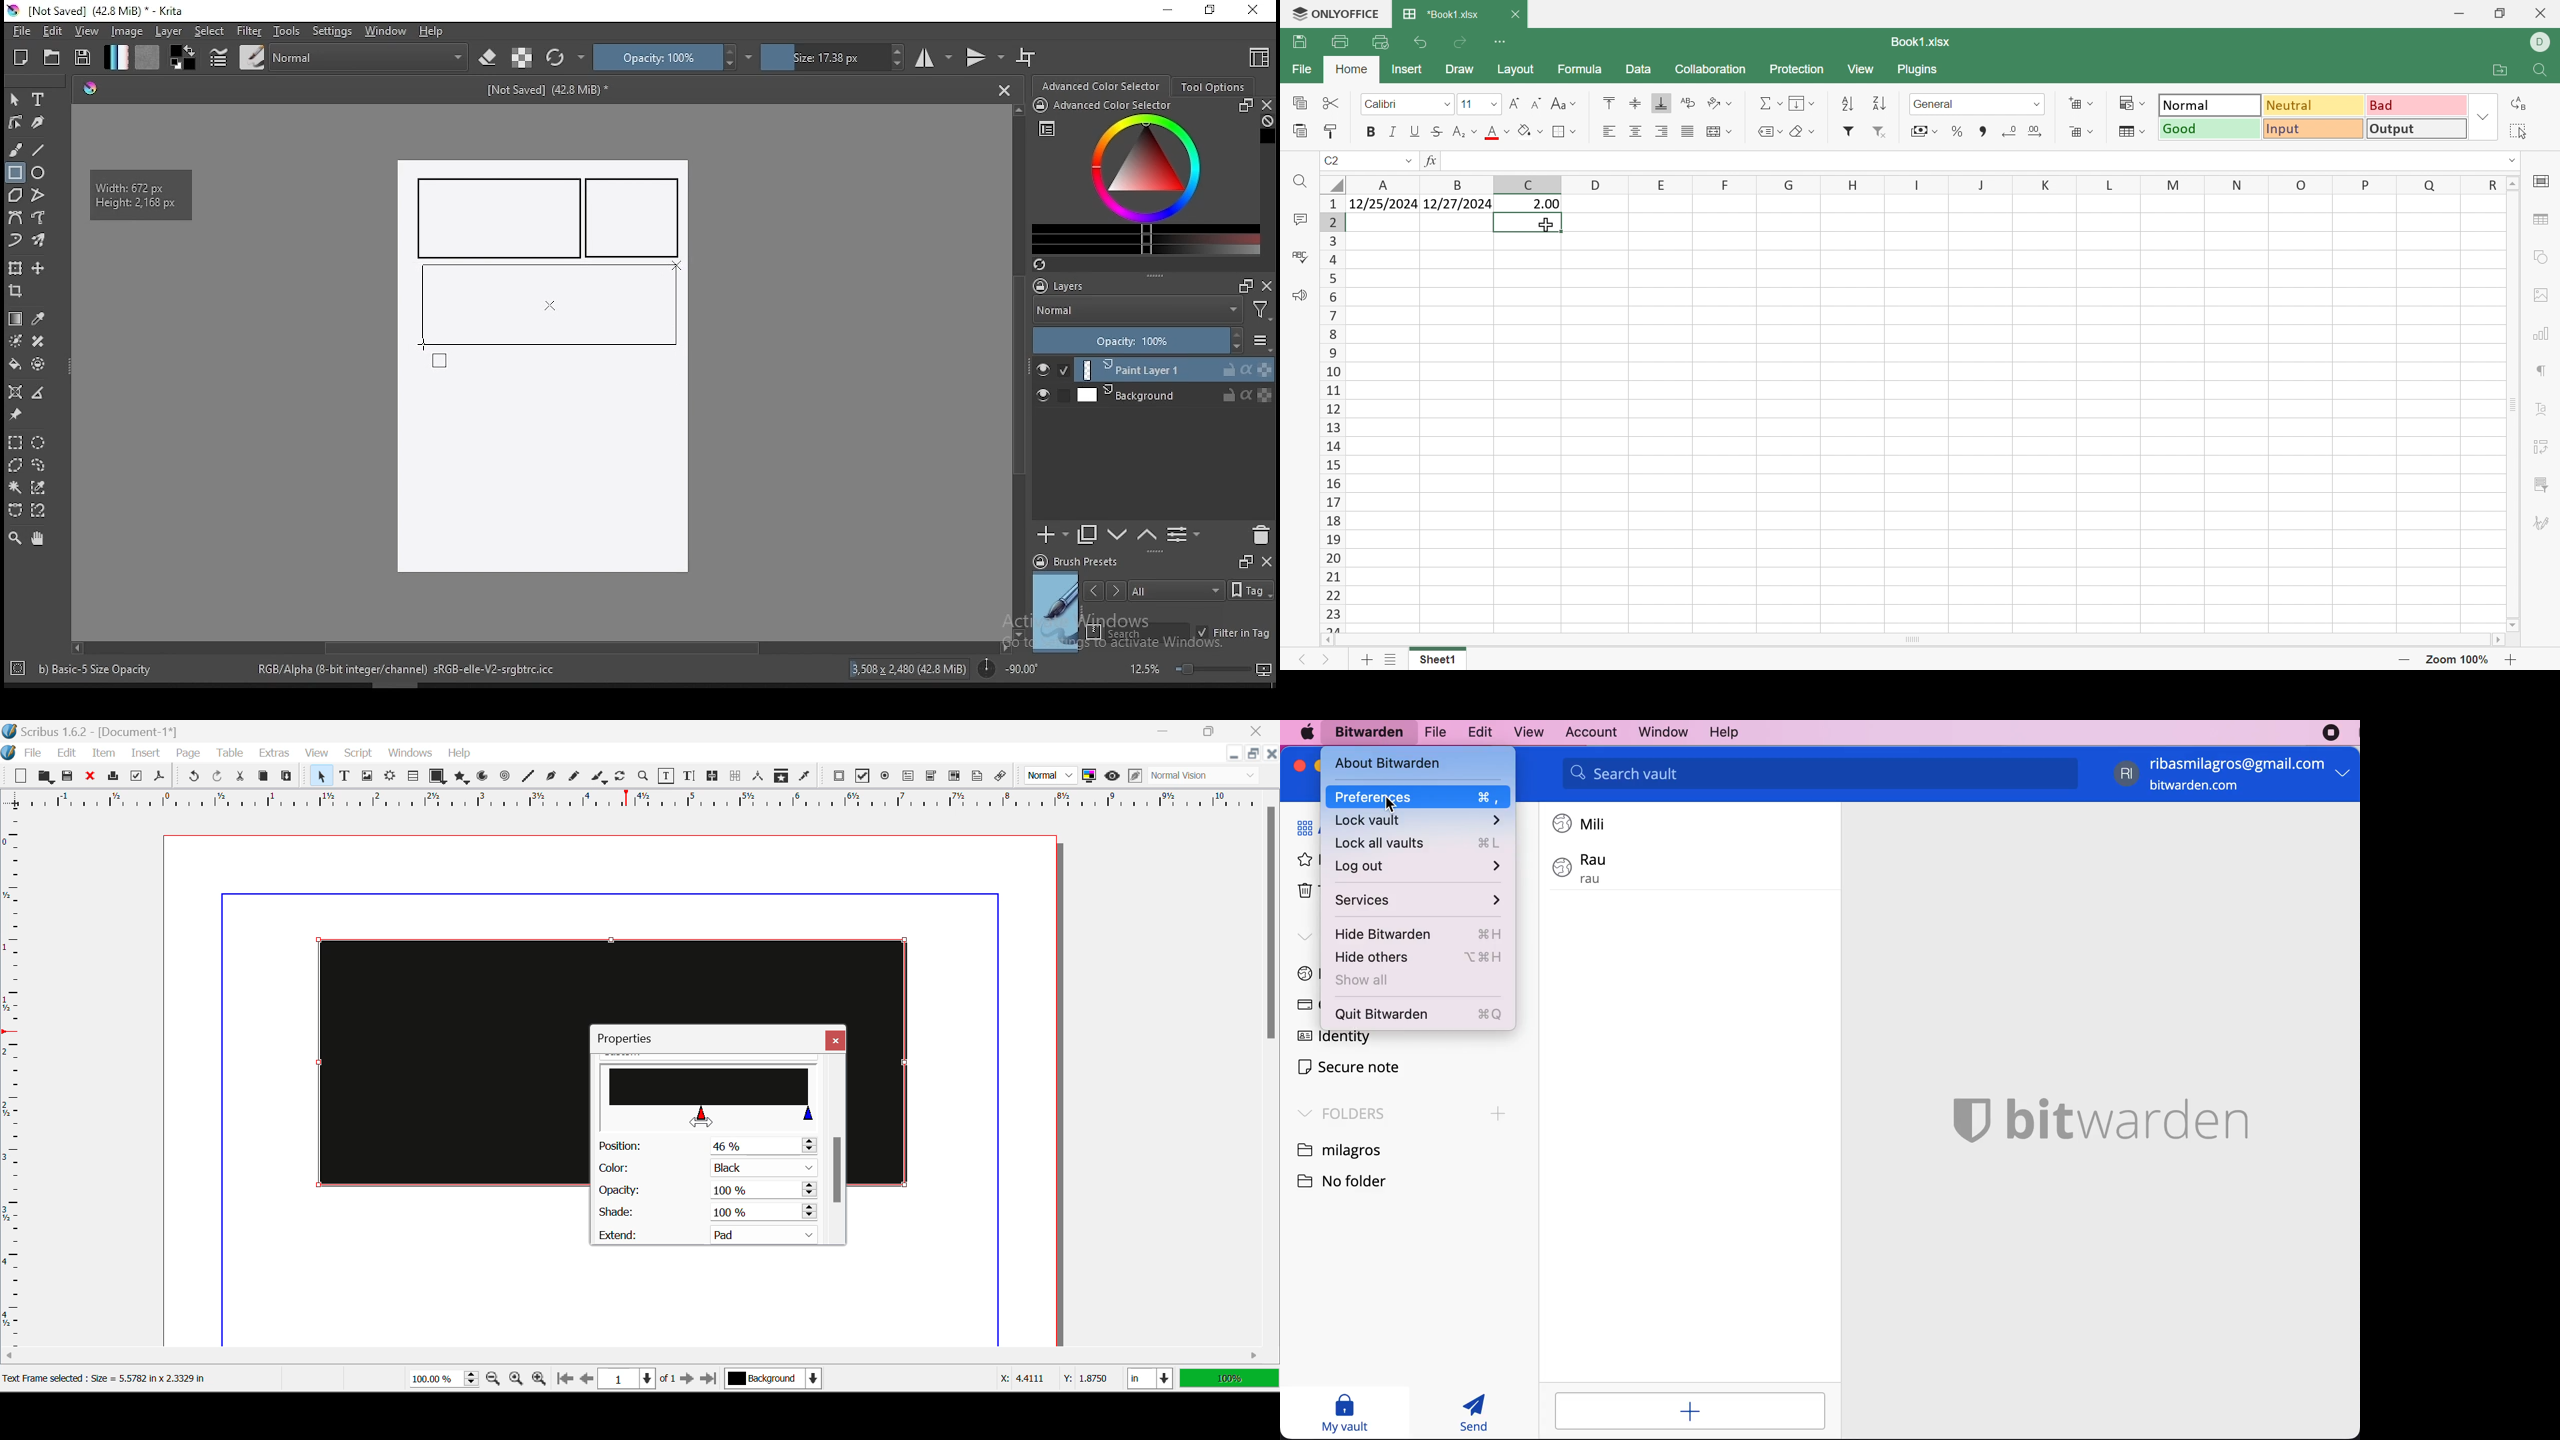 Image resolution: width=2576 pixels, height=1456 pixels. Describe the element at coordinates (1657, 732) in the screenshot. I see `window` at that location.